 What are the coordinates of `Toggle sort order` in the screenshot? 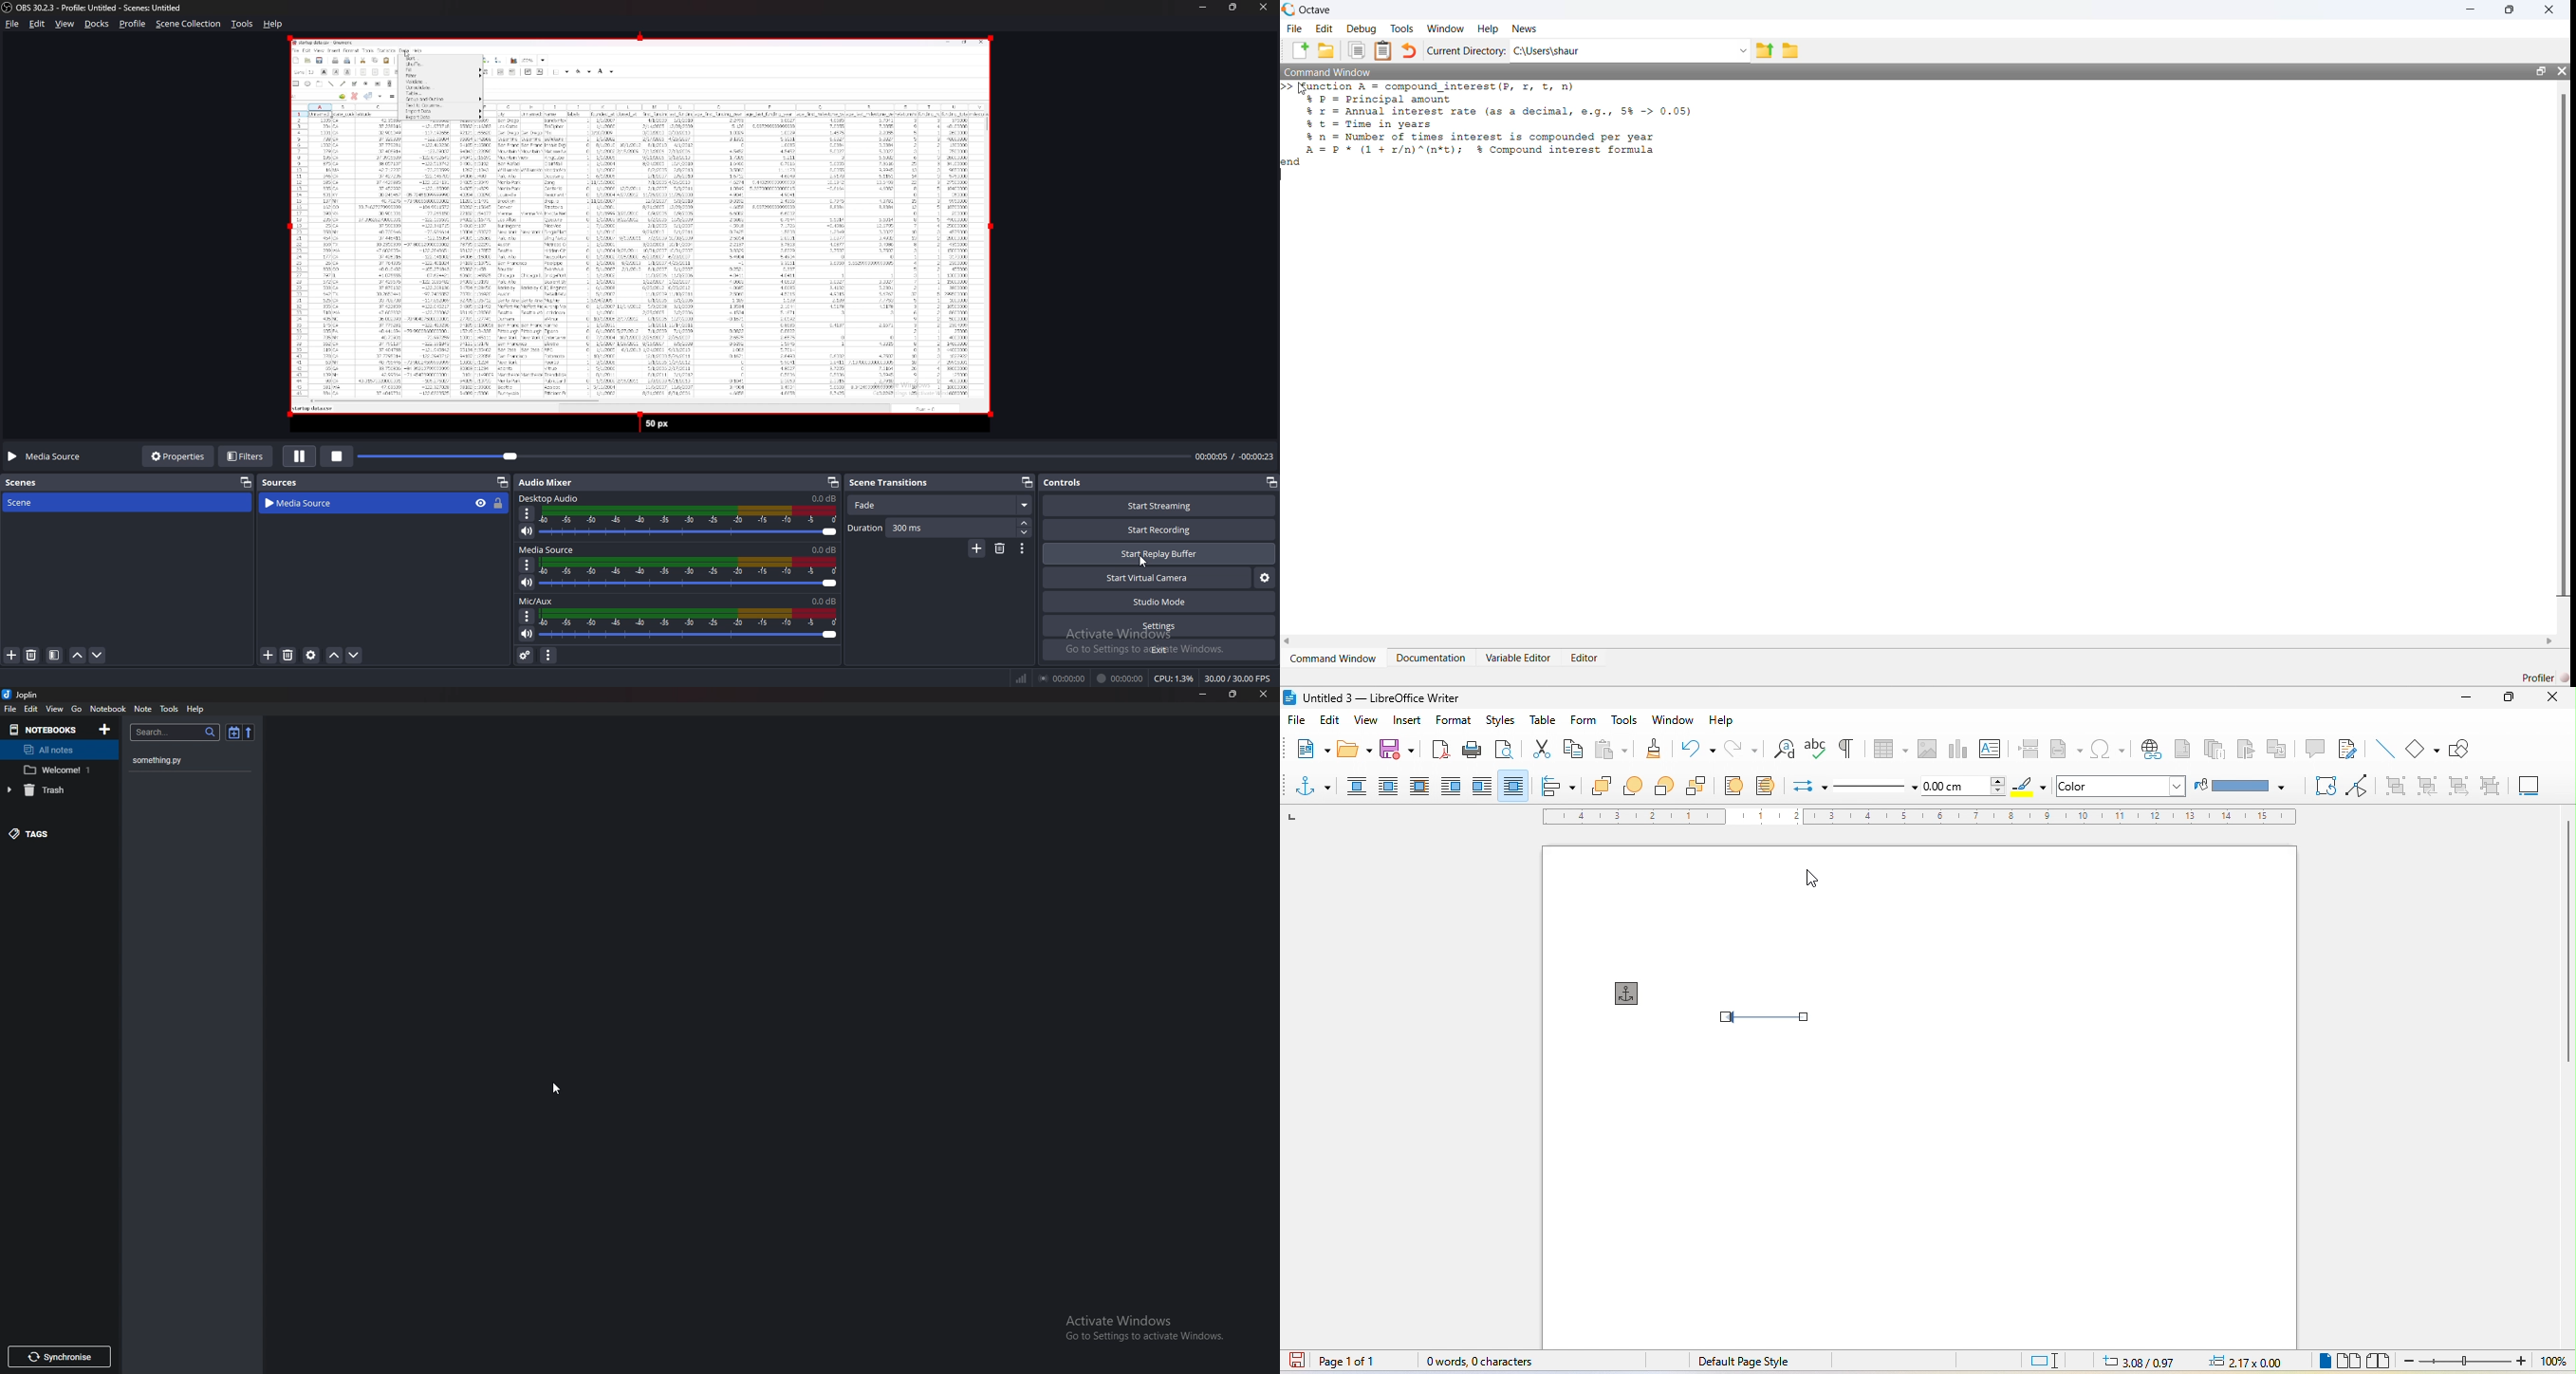 It's located at (234, 732).